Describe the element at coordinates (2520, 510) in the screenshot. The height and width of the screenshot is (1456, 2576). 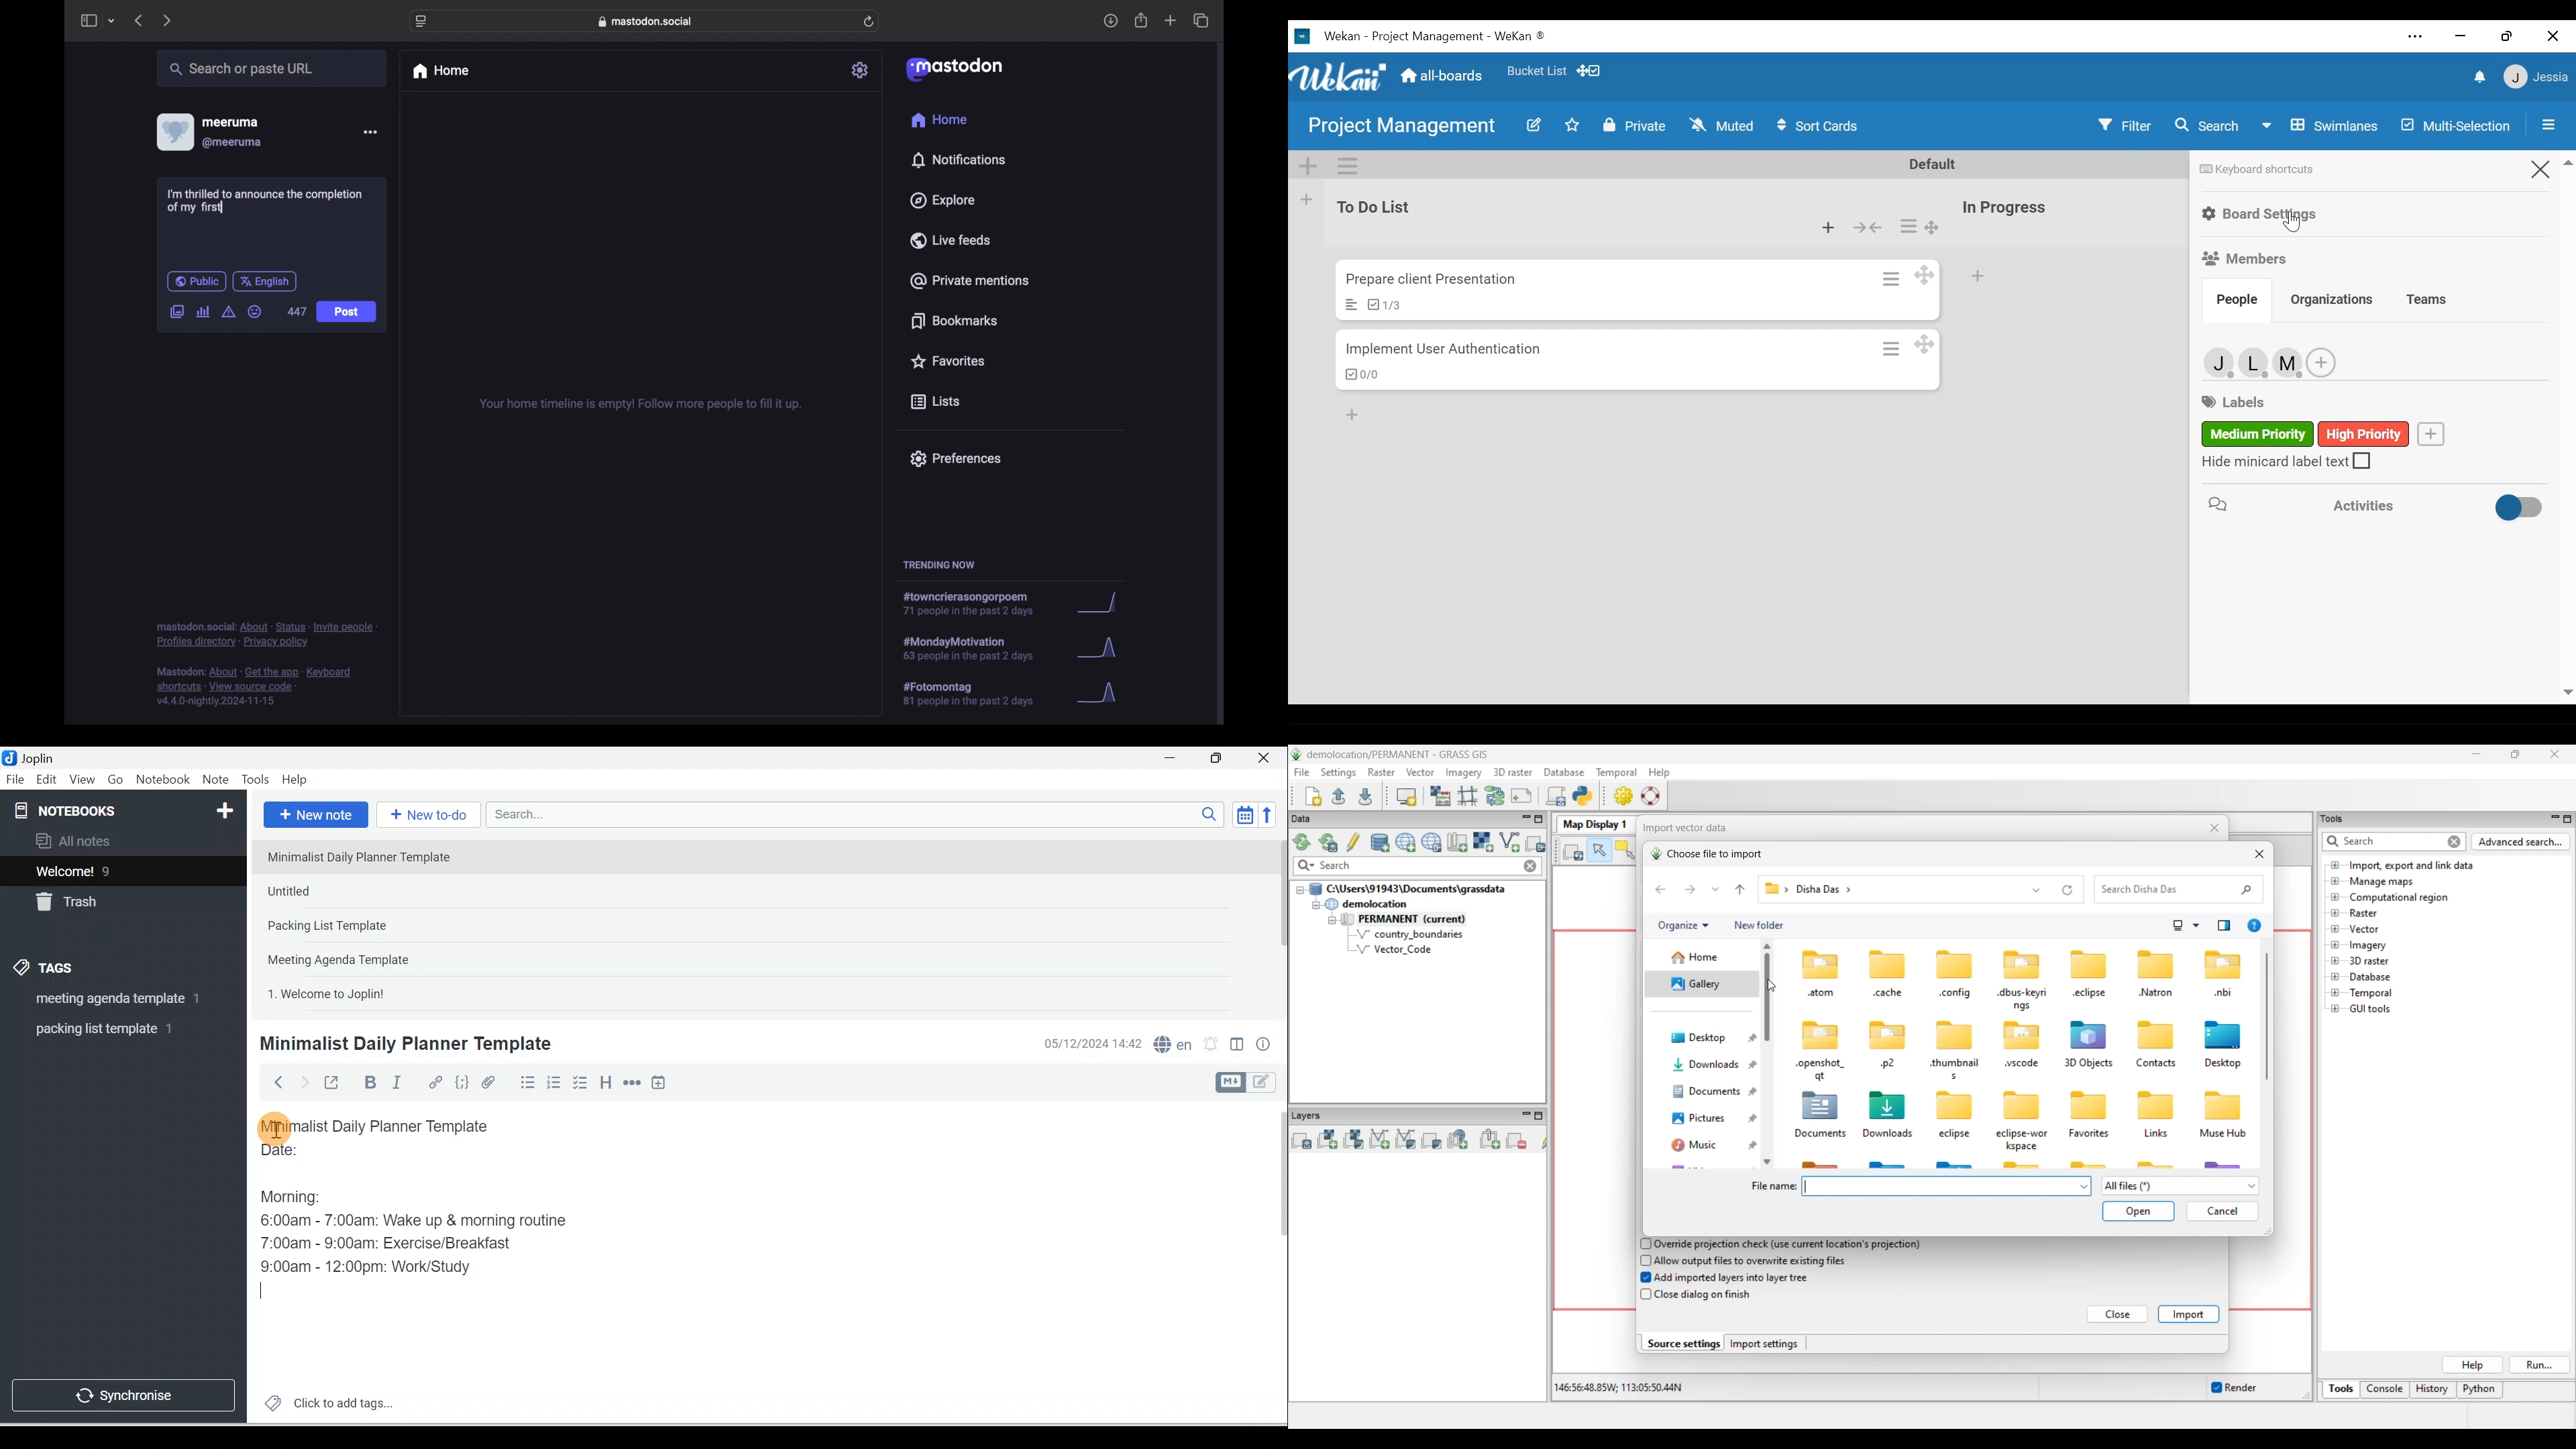
I see `Toggle show/hide` at that location.